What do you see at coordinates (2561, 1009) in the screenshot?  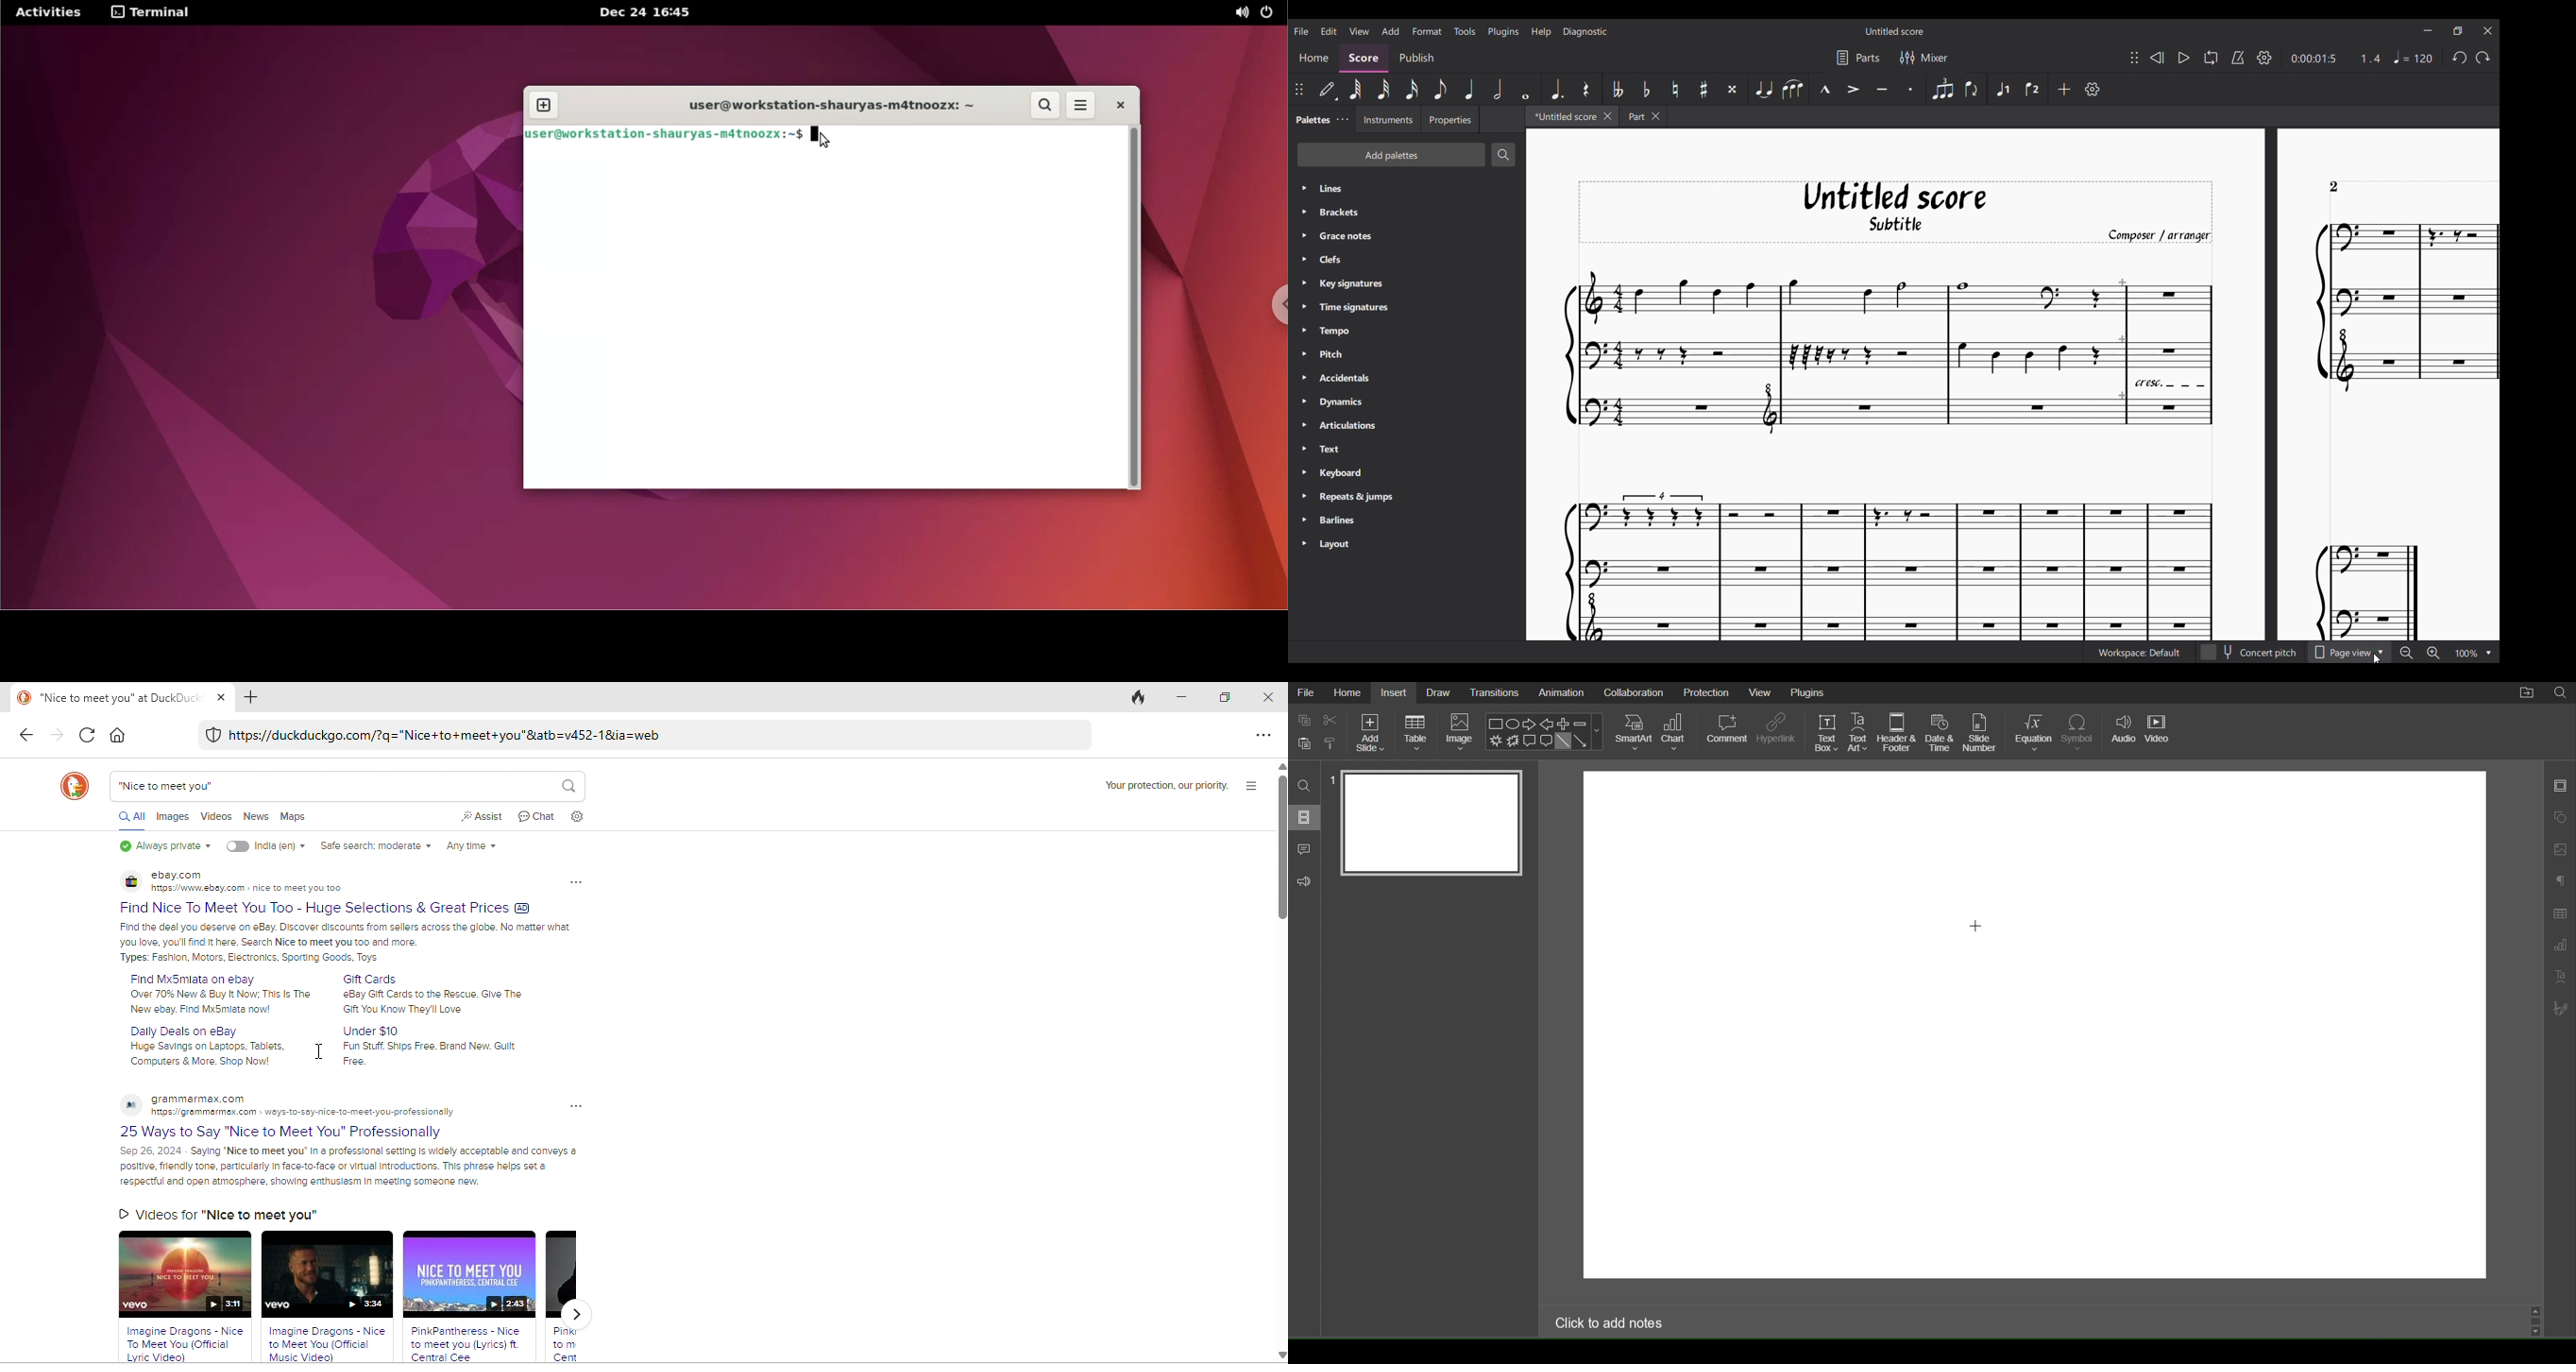 I see `Signature` at bounding box center [2561, 1009].